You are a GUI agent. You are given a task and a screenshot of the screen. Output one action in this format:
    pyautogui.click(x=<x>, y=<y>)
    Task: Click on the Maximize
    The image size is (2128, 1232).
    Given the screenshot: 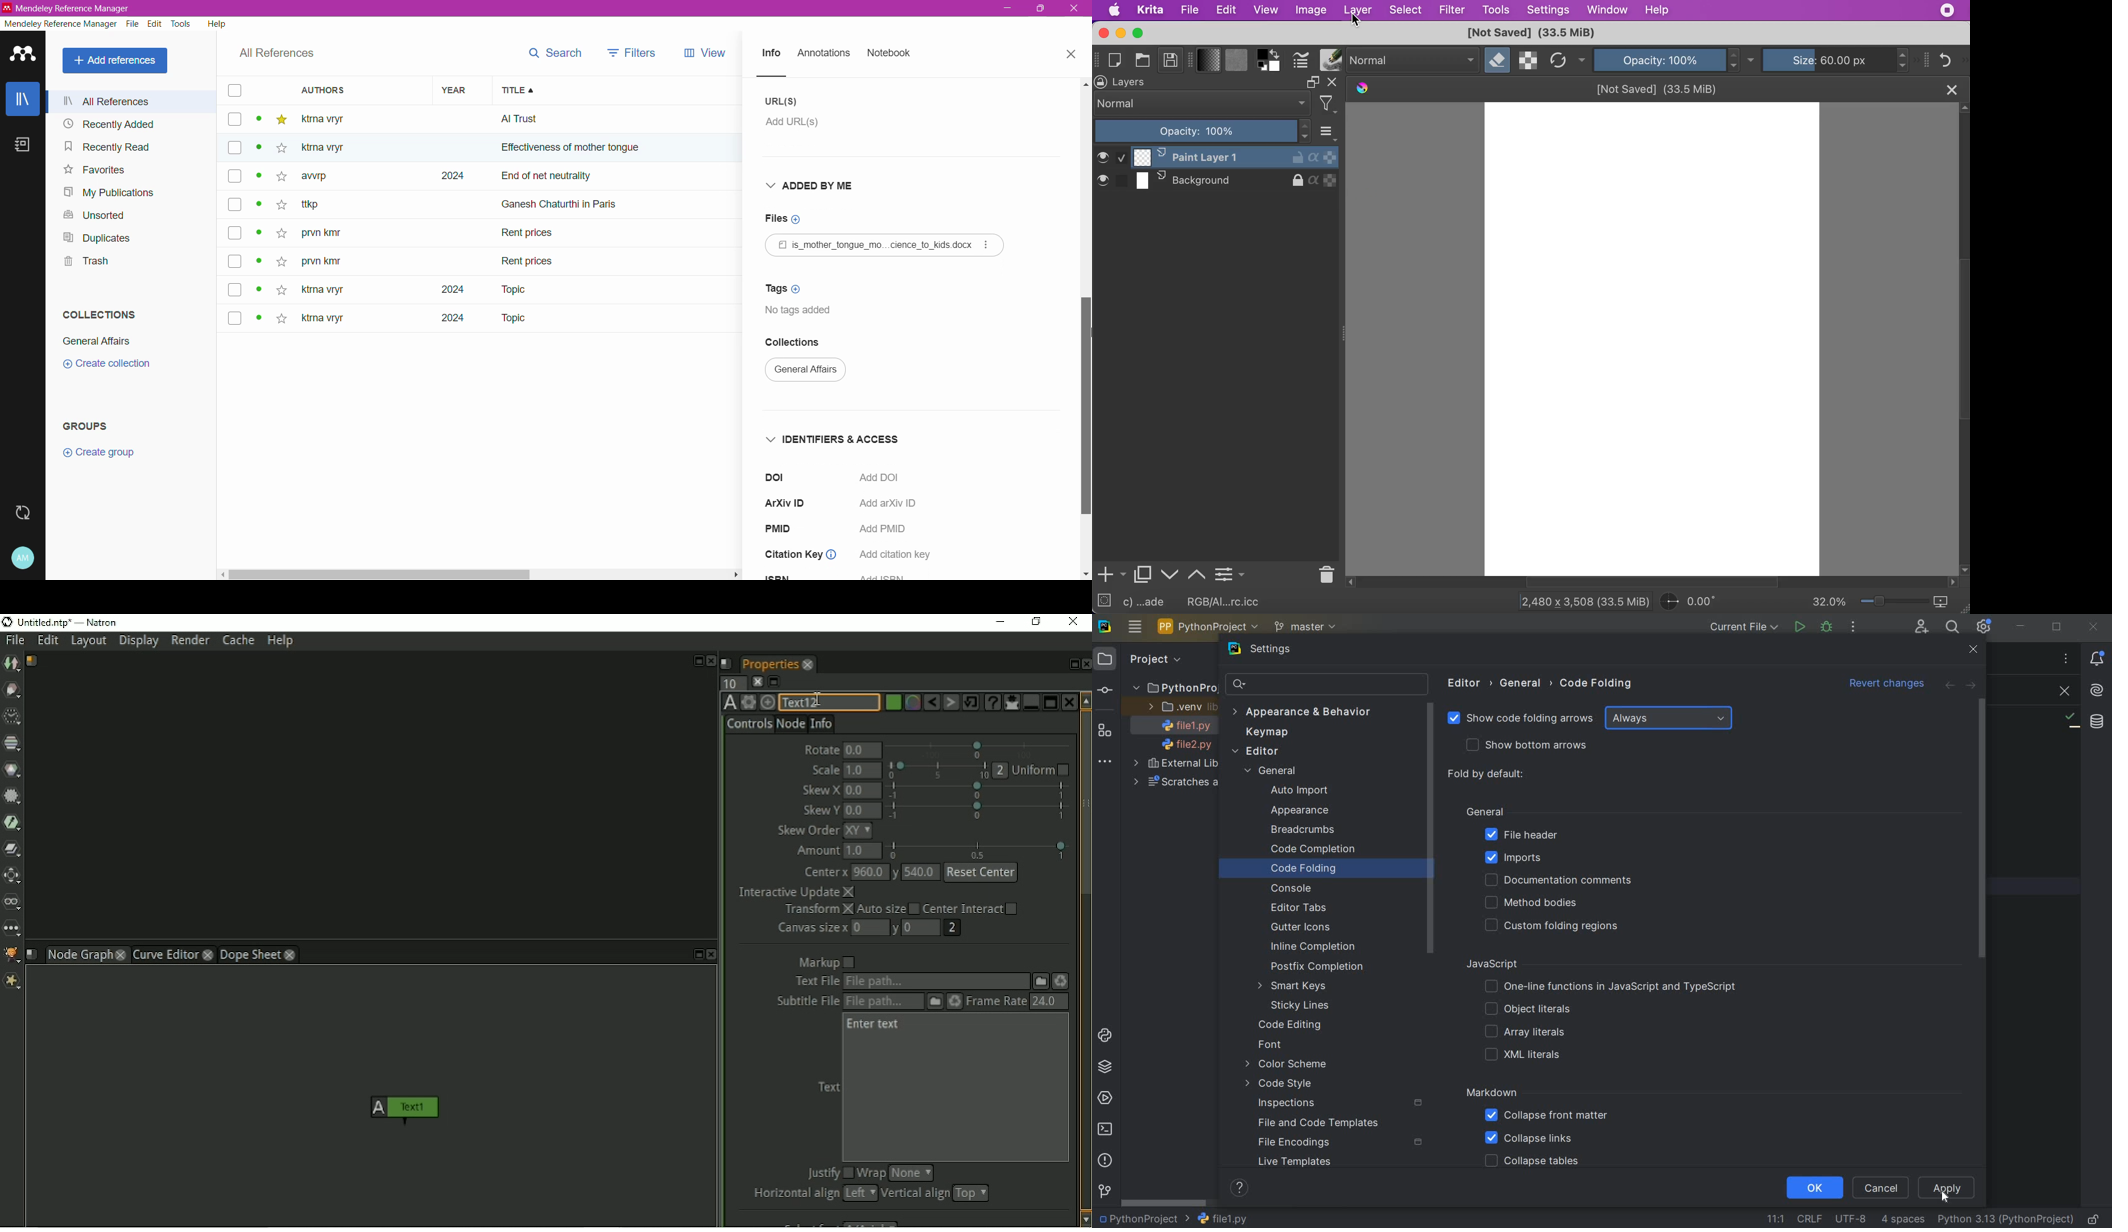 What is the action you would take?
    pyautogui.click(x=1050, y=701)
    